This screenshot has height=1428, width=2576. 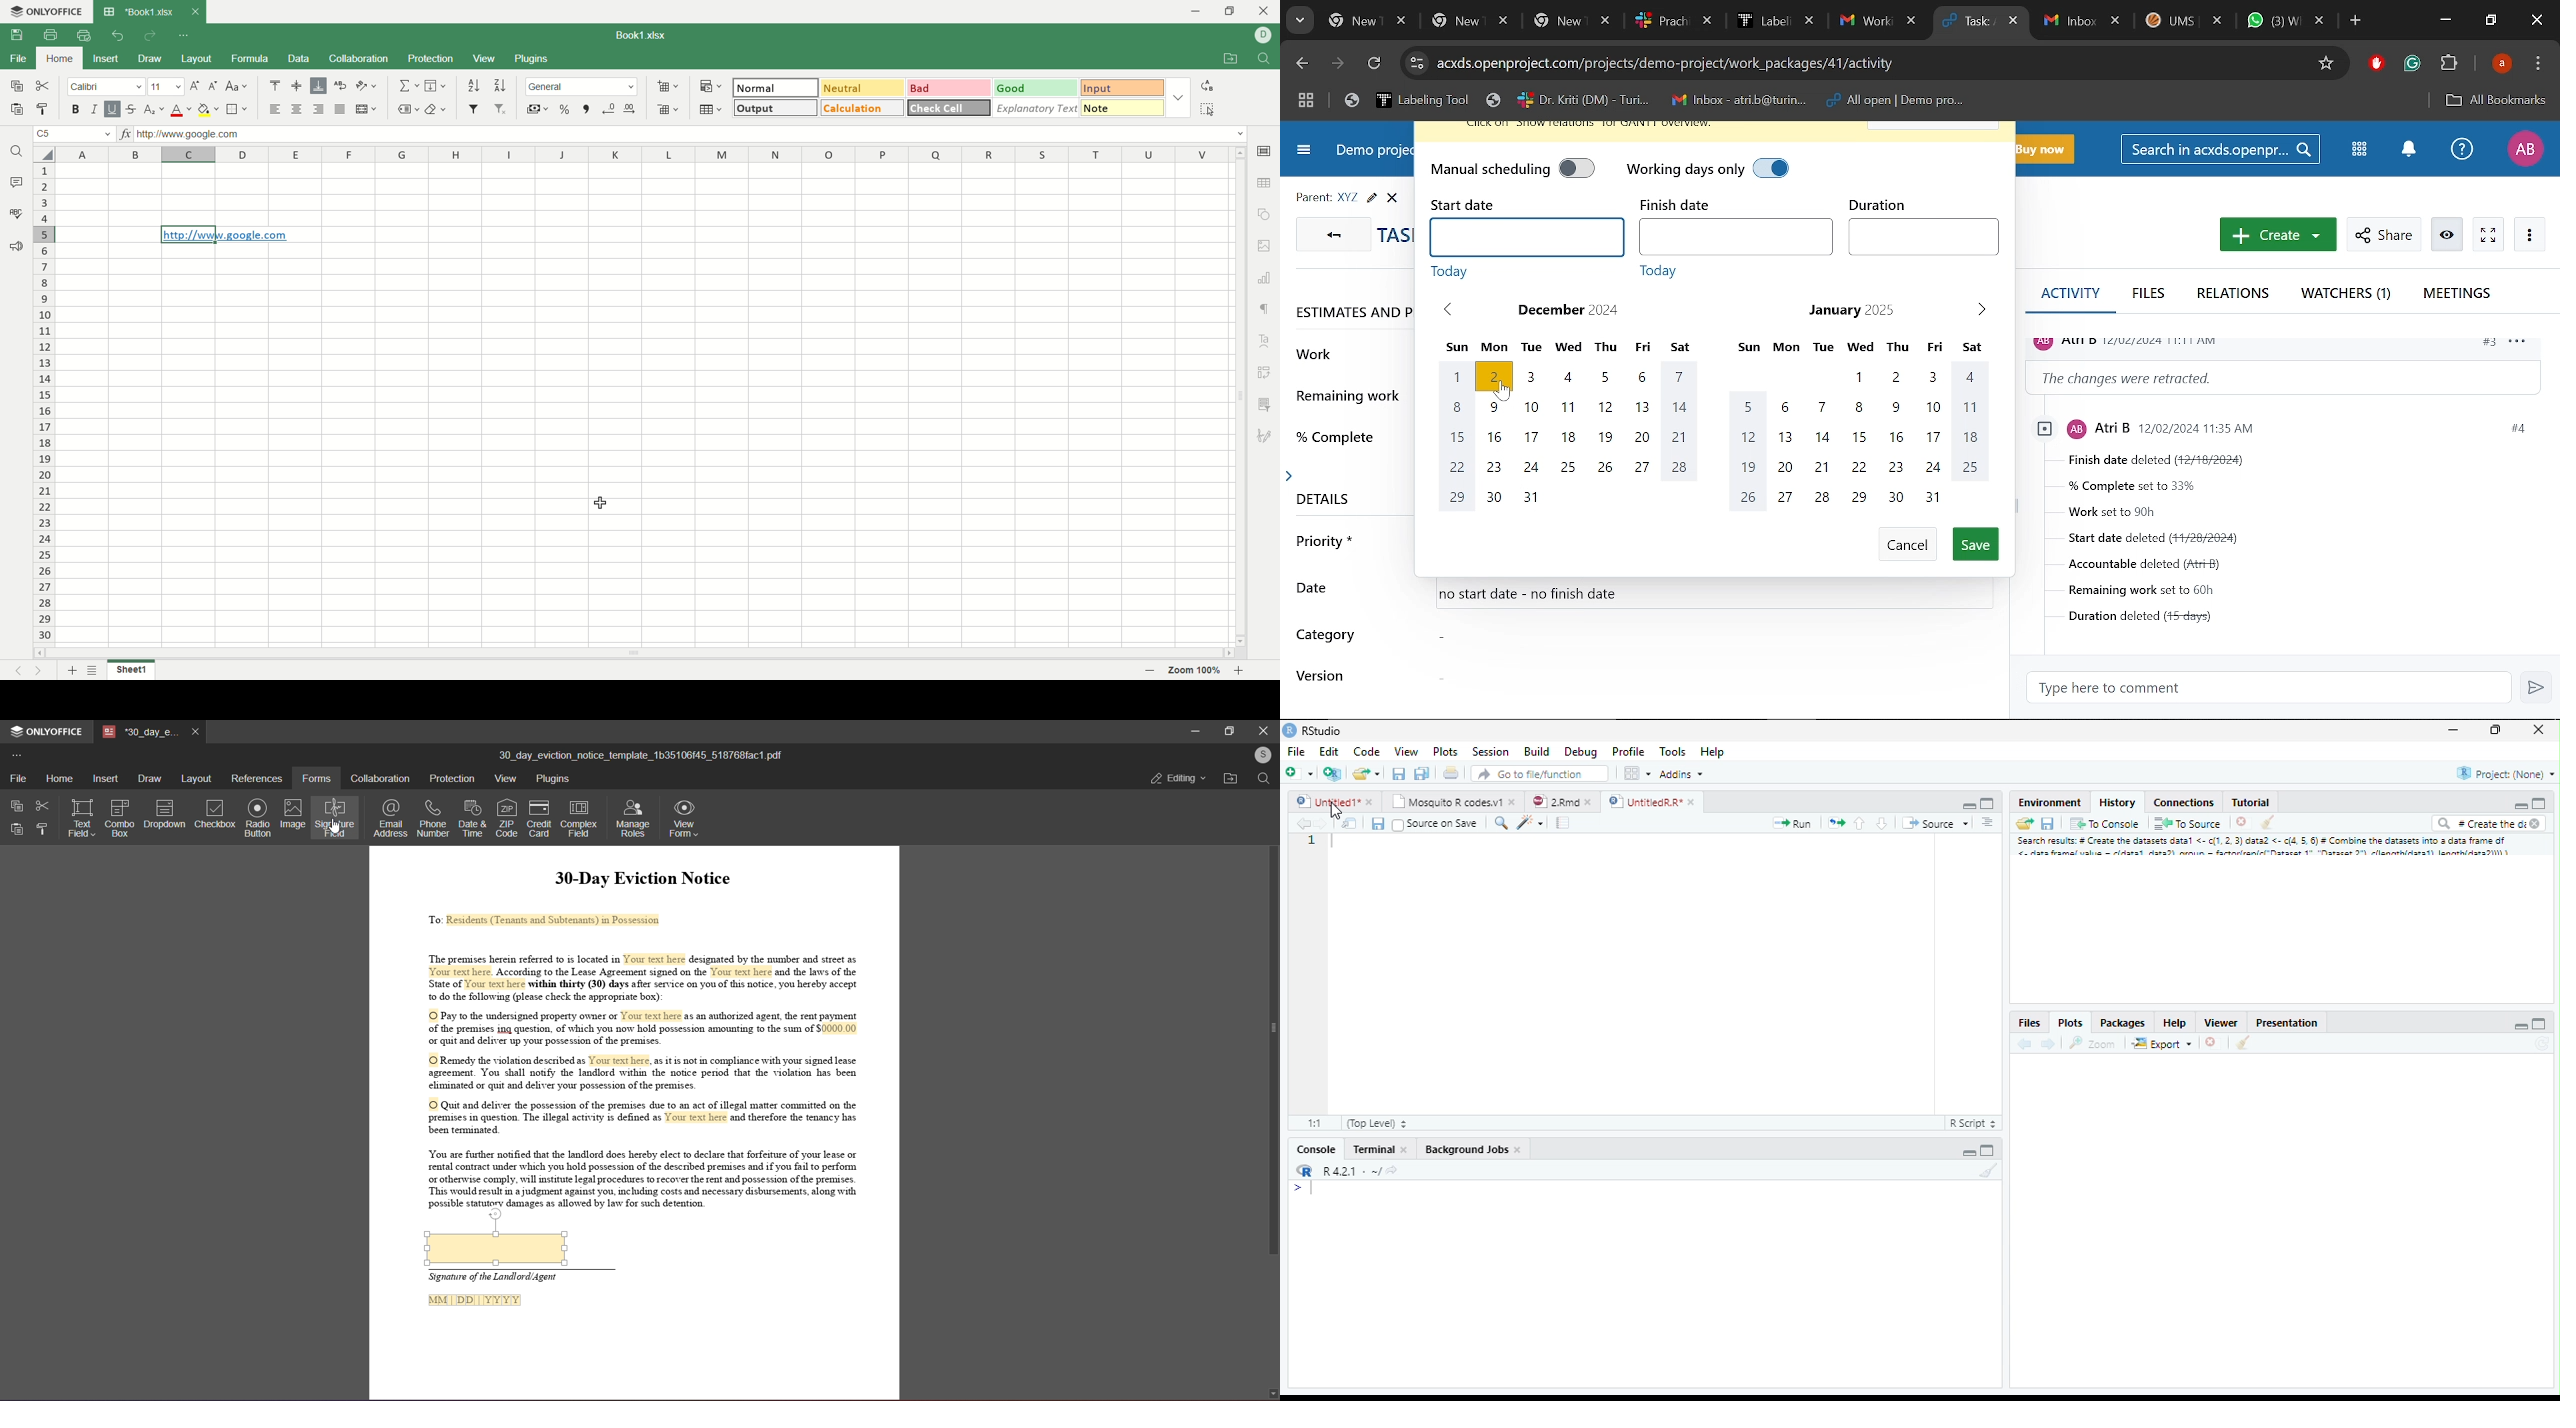 What do you see at coordinates (1327, 636) in the screenshot?
I see `category` at bounding box center [1327, 636].